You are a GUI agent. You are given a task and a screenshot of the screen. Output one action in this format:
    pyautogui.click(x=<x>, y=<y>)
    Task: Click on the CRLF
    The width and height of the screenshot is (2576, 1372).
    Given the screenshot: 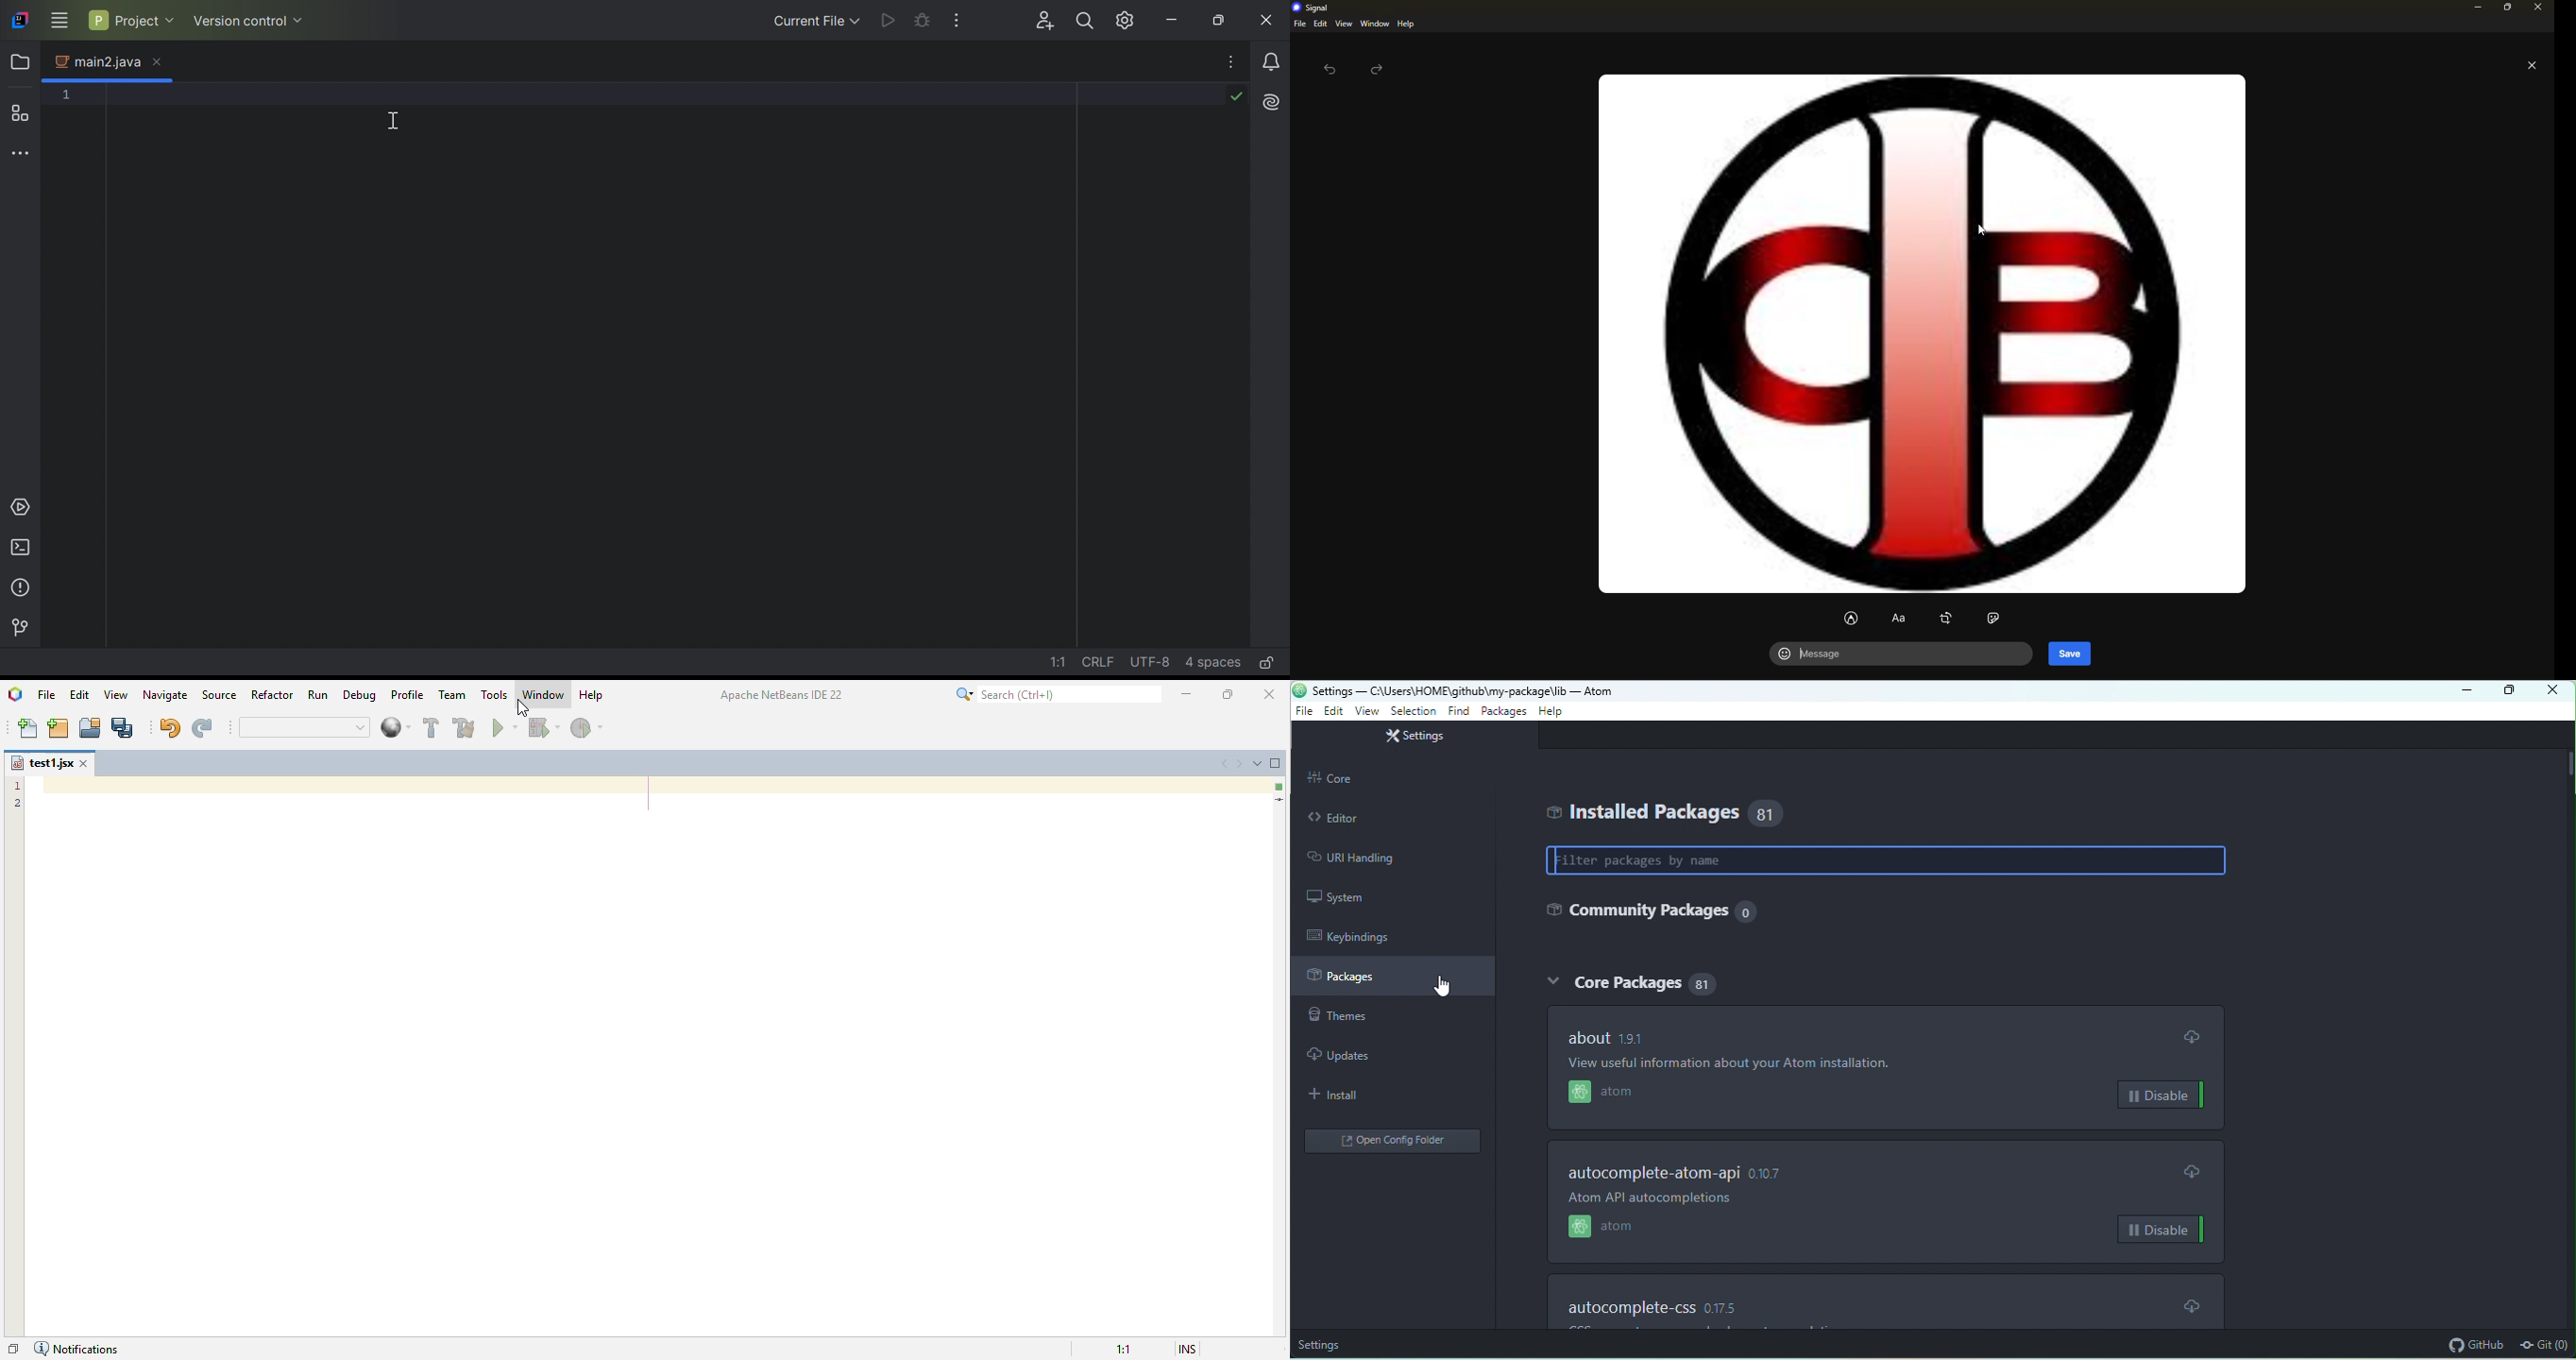 What is the action you would take?
    pyautogui.click(x=1100, y=662)
    